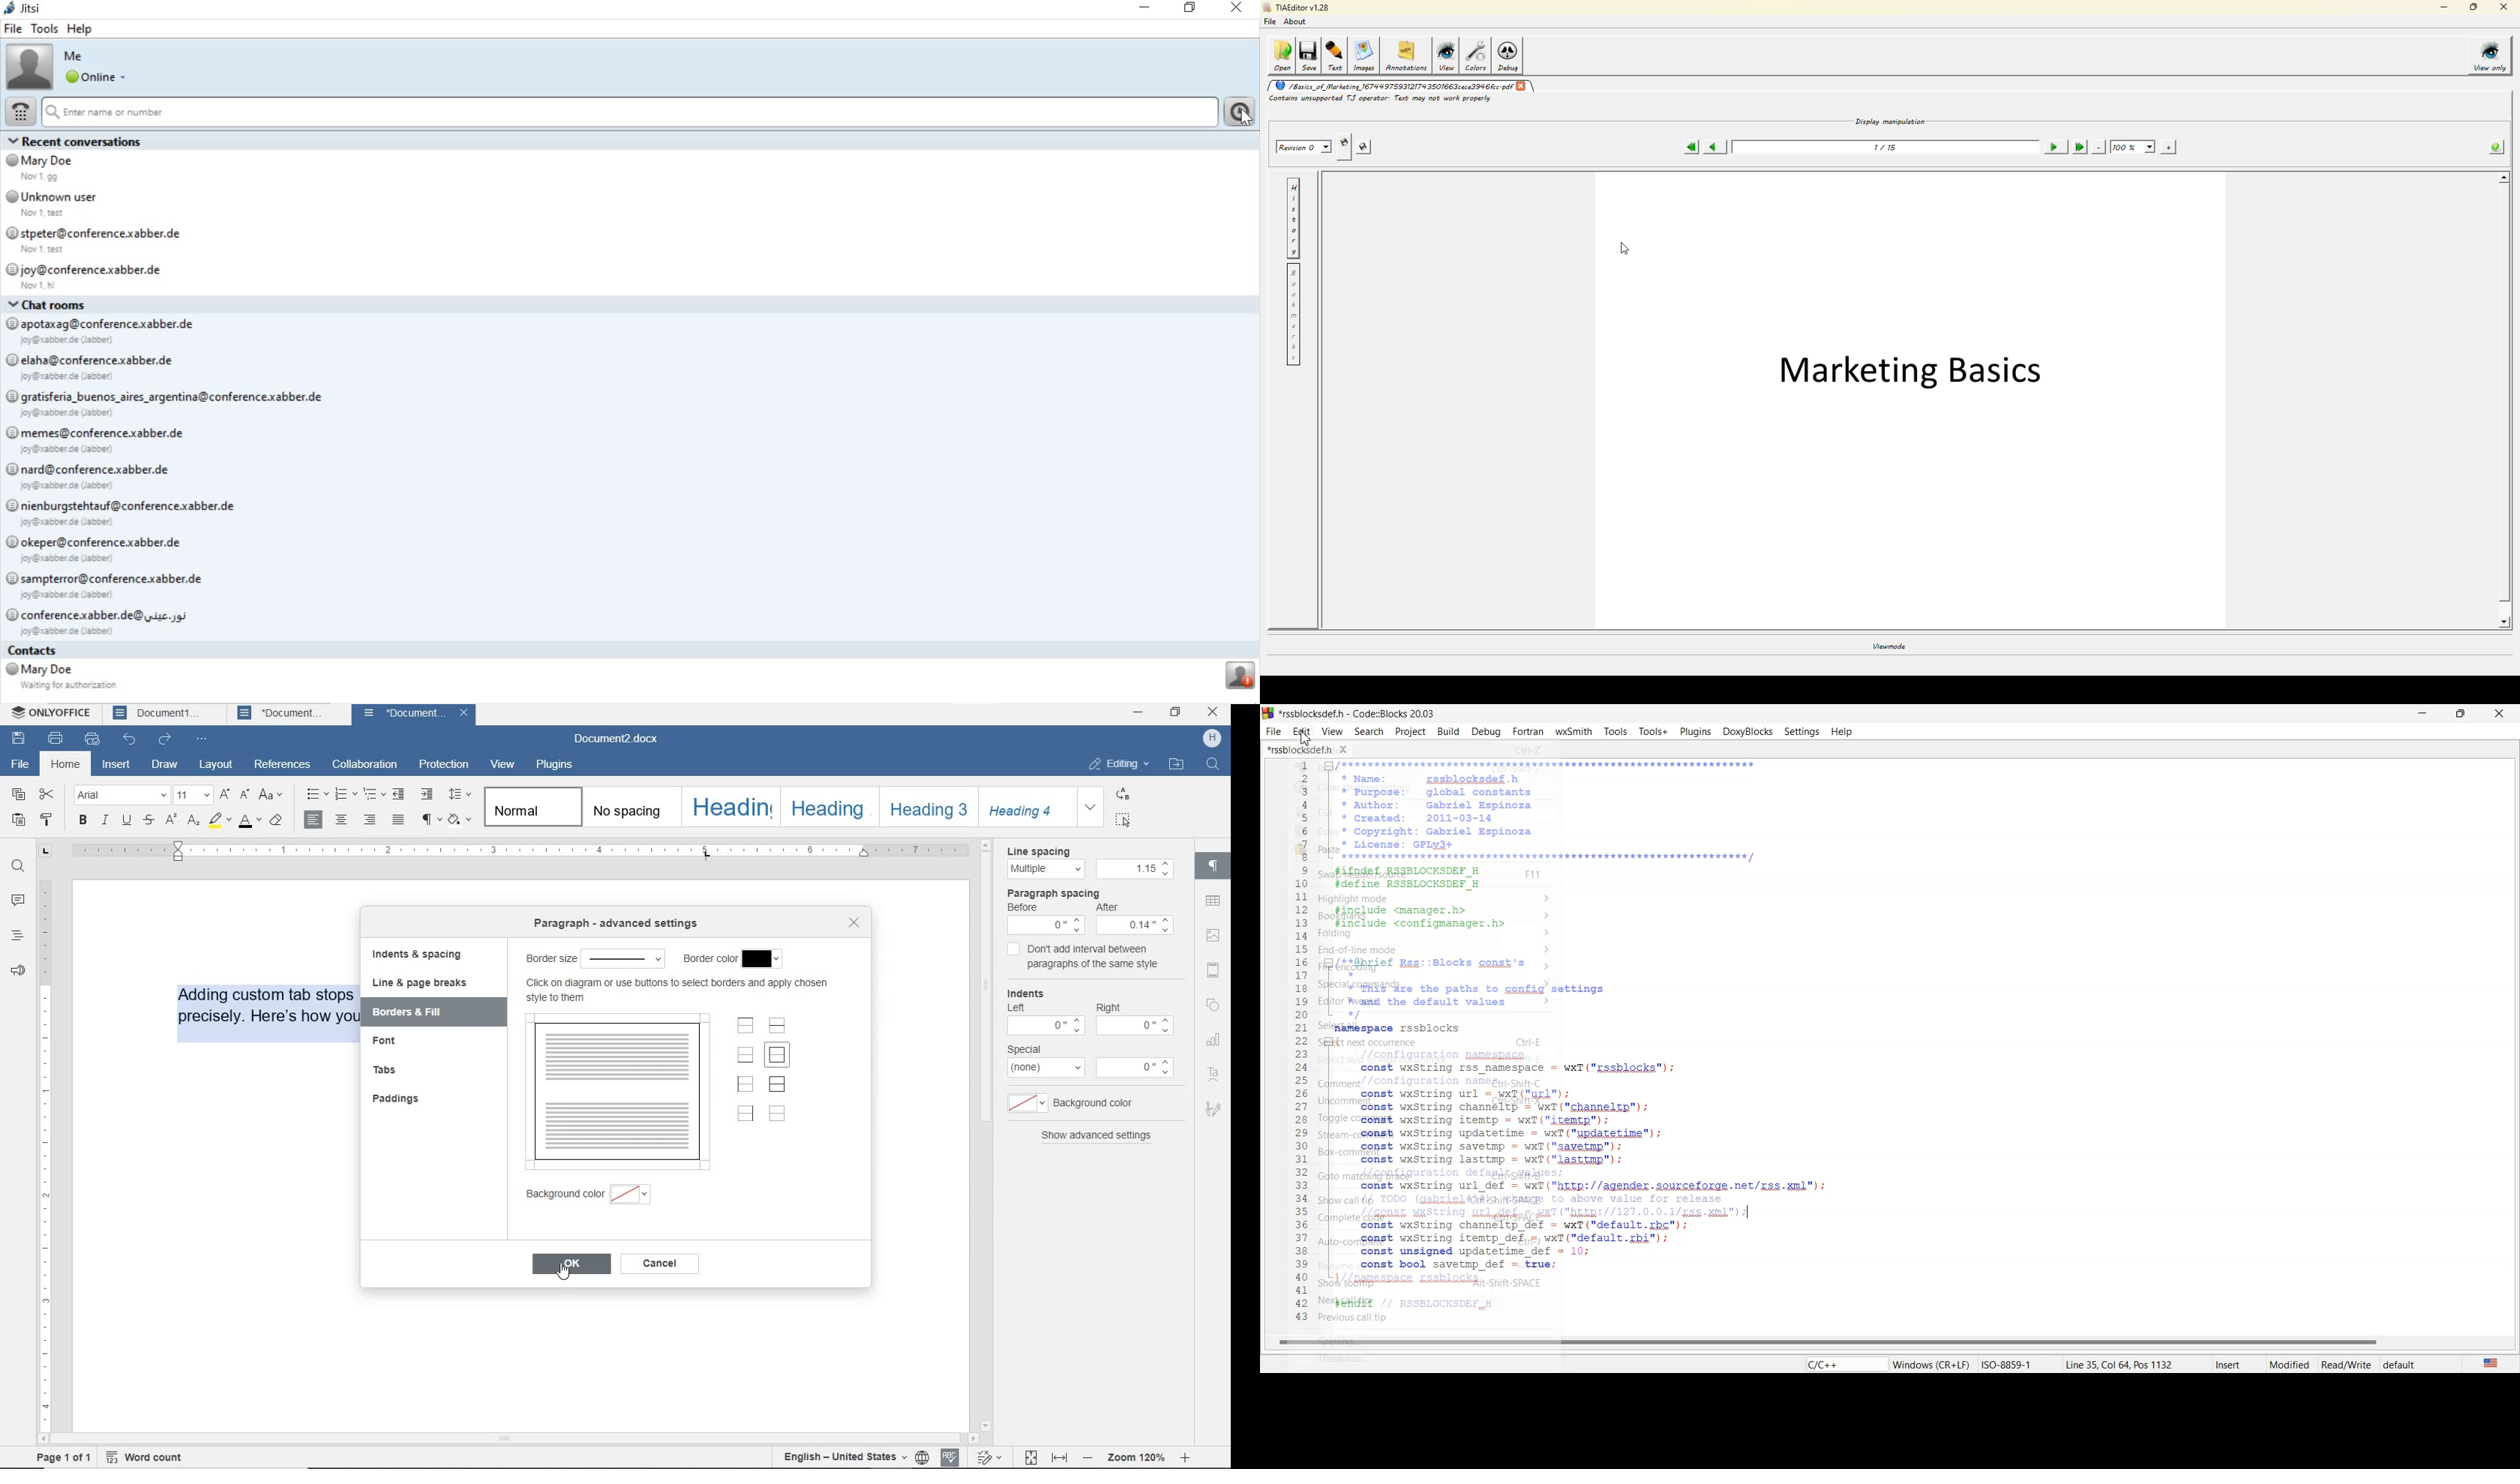  I want to click on decrease indent, so click(399, 796).